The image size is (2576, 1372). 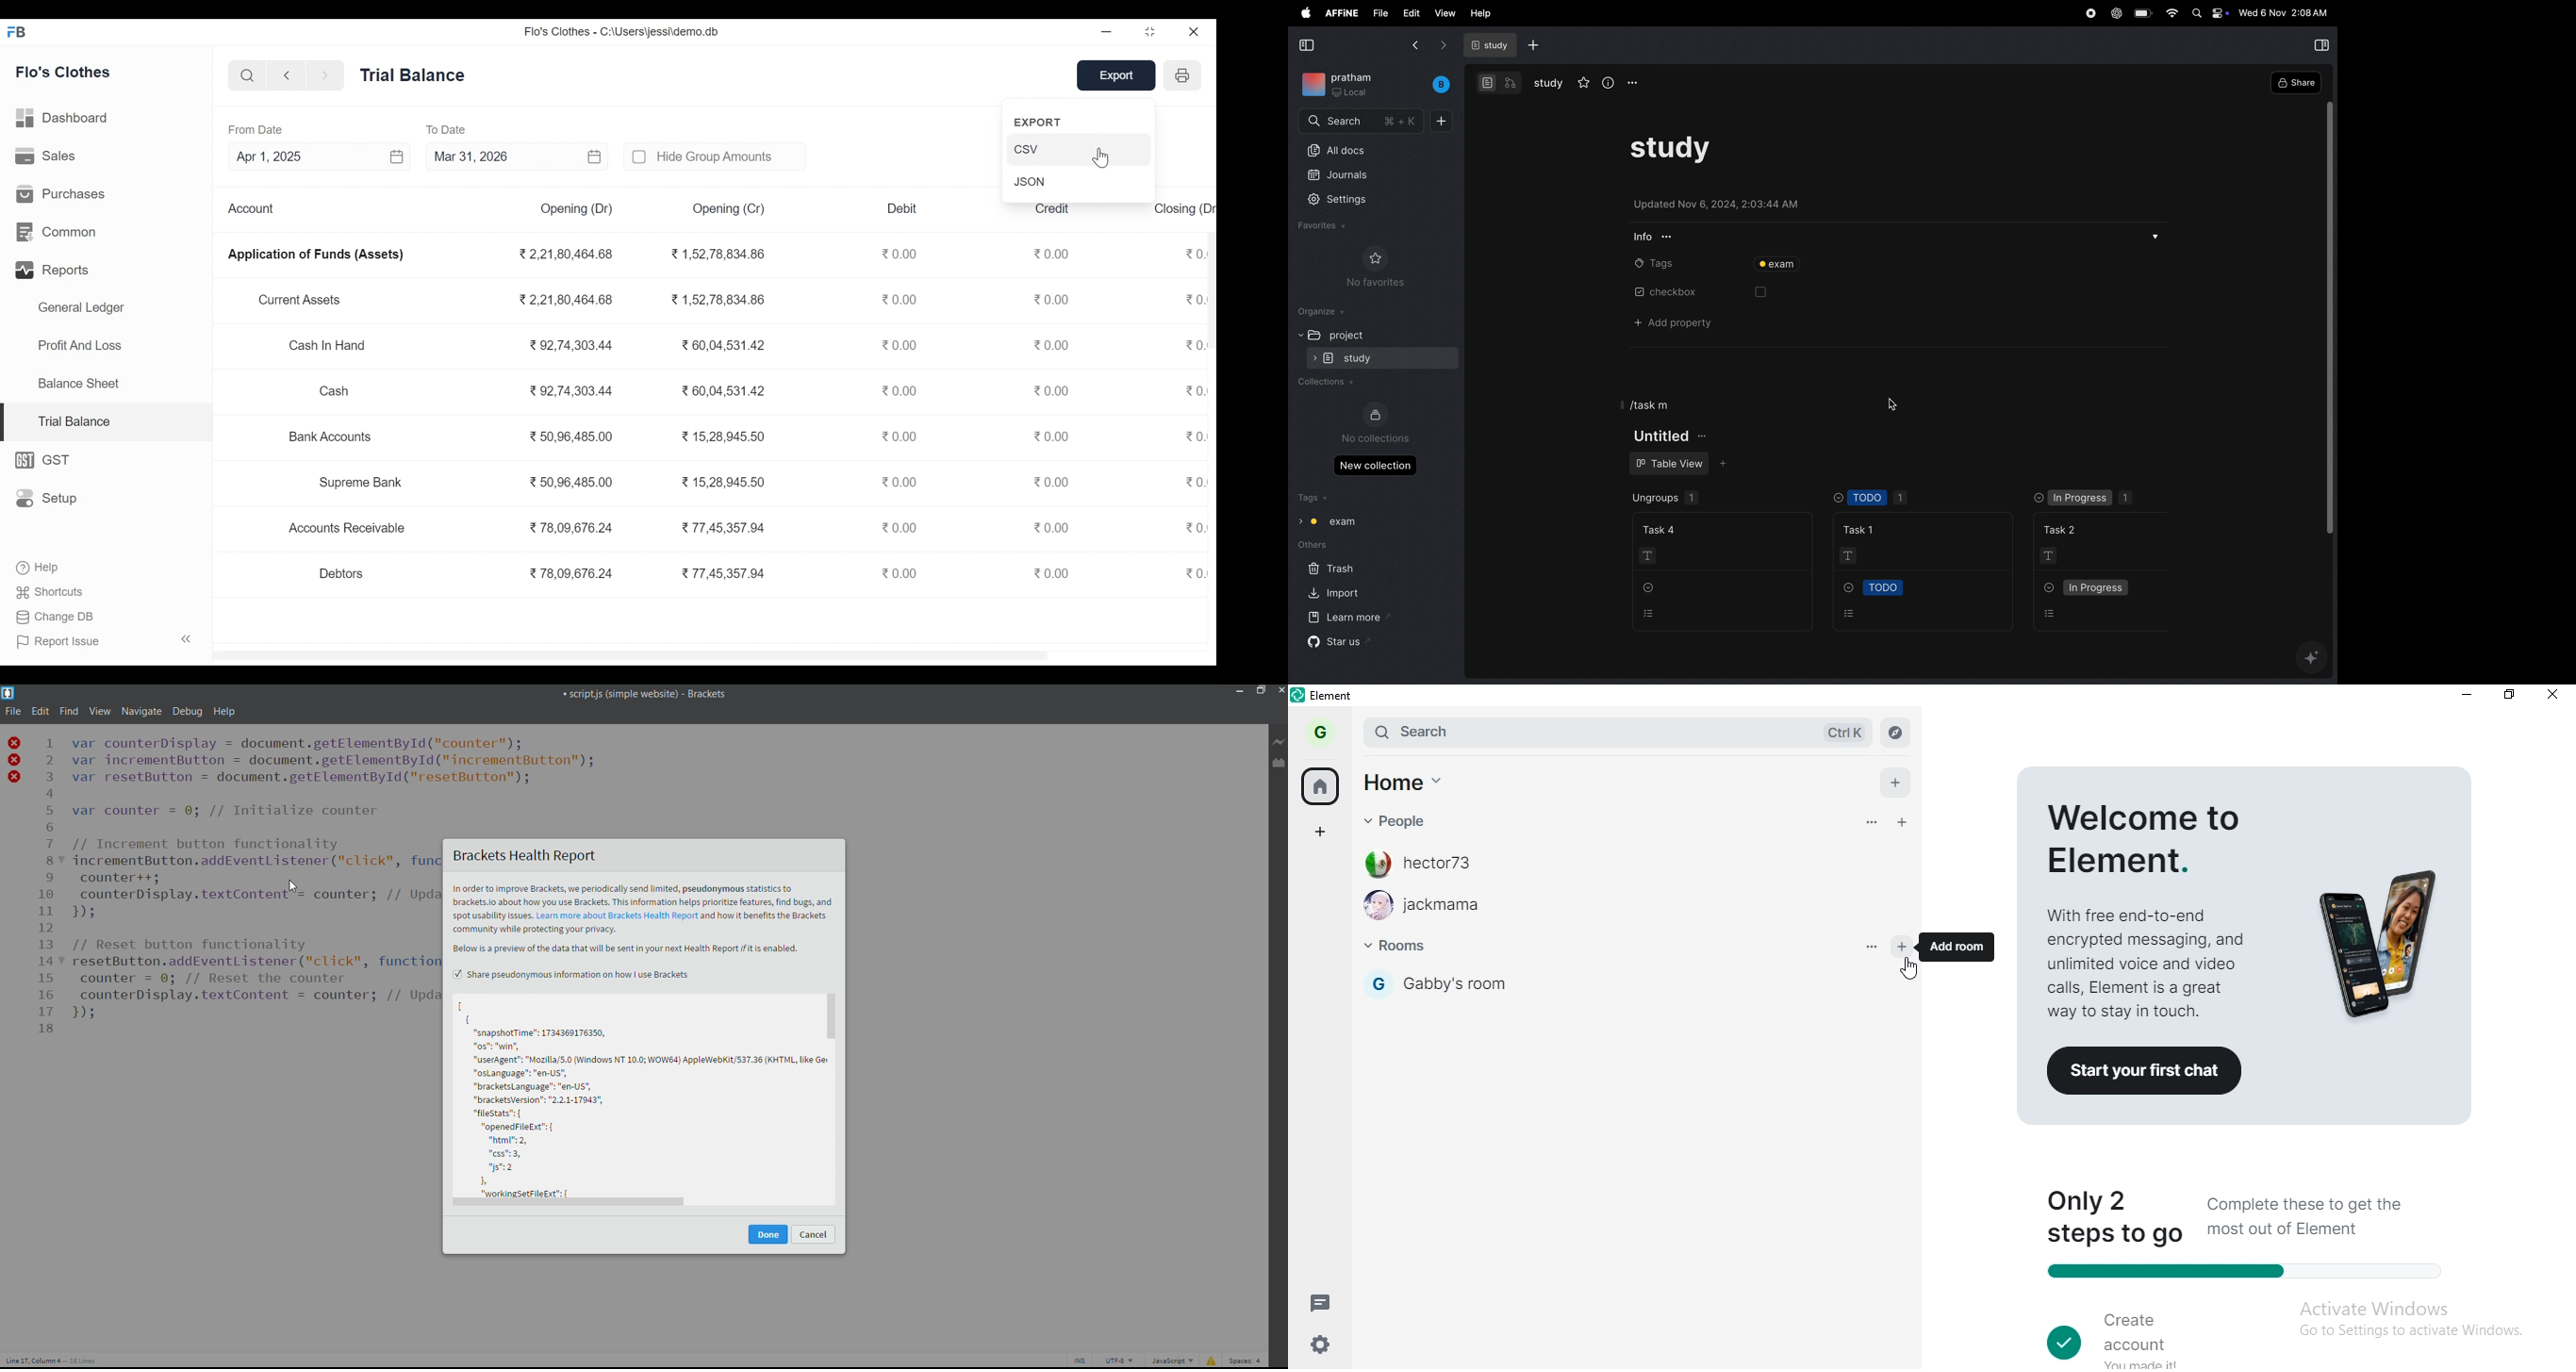 I want to click on 0.00, so click(x=1053, y=390).